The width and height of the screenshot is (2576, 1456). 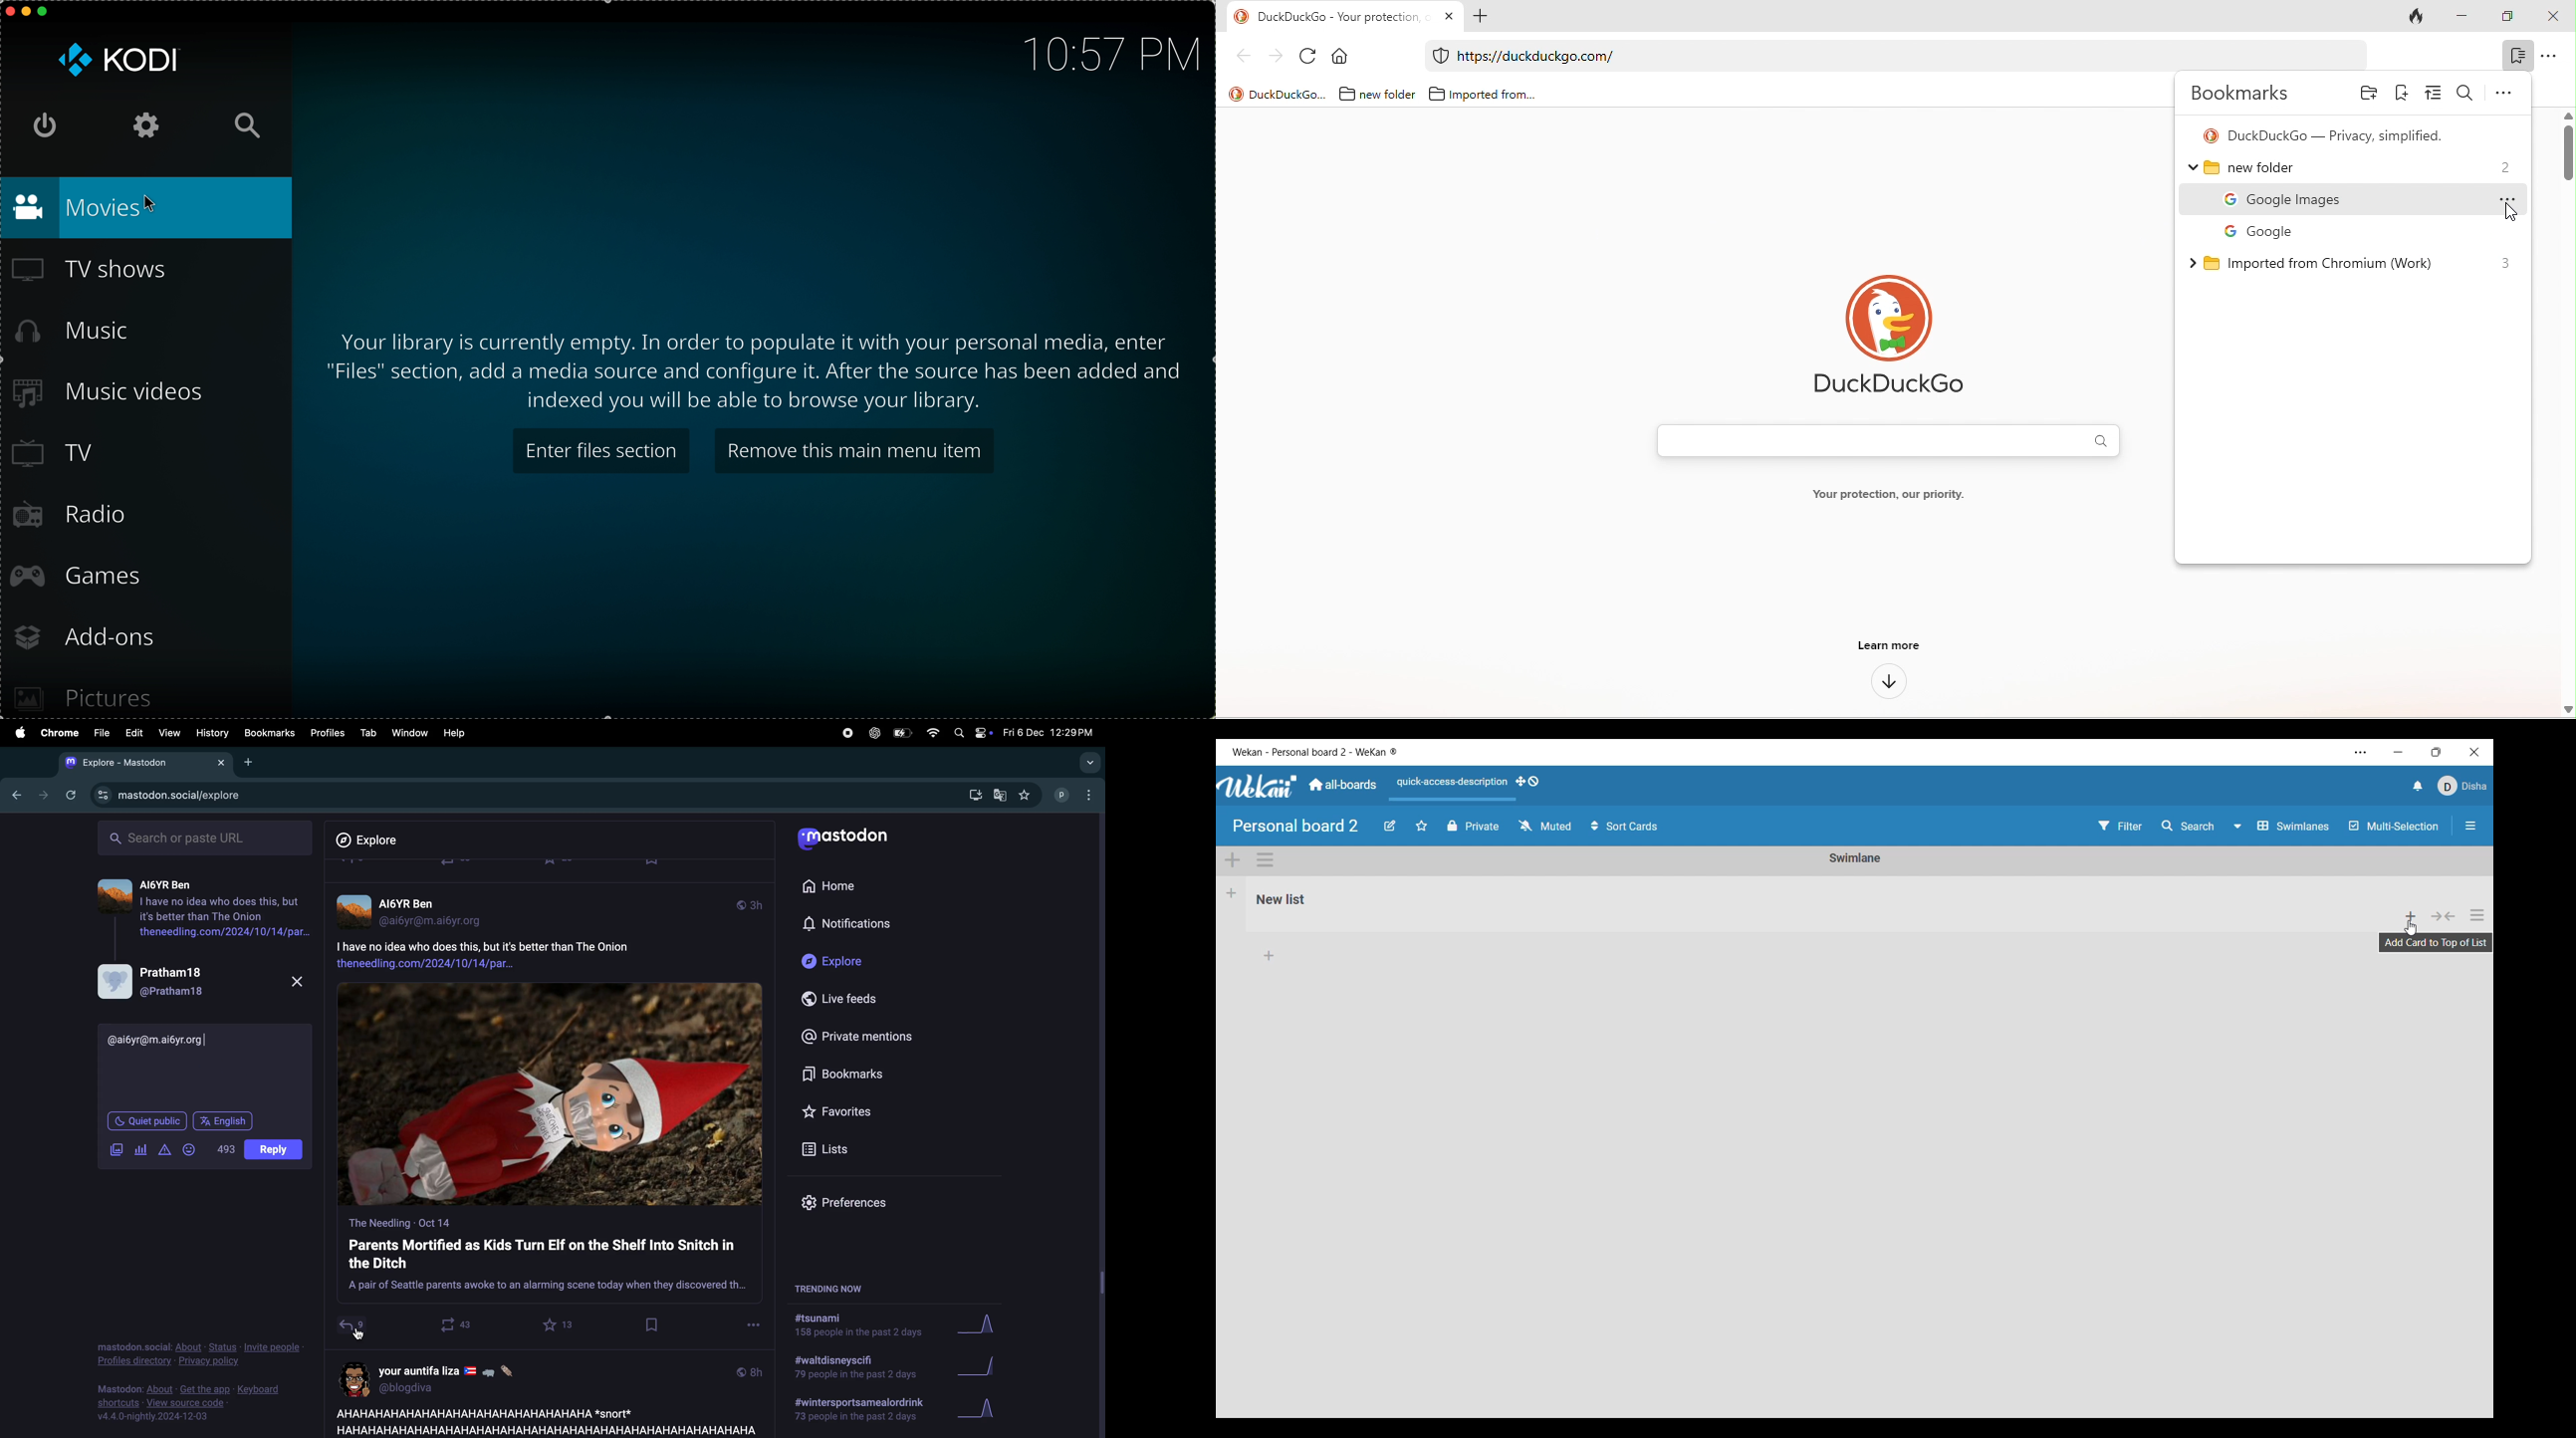 What do you see at coordinates (847, 732) in the screenshot?
I see `record` at bounding box center [847, 732].